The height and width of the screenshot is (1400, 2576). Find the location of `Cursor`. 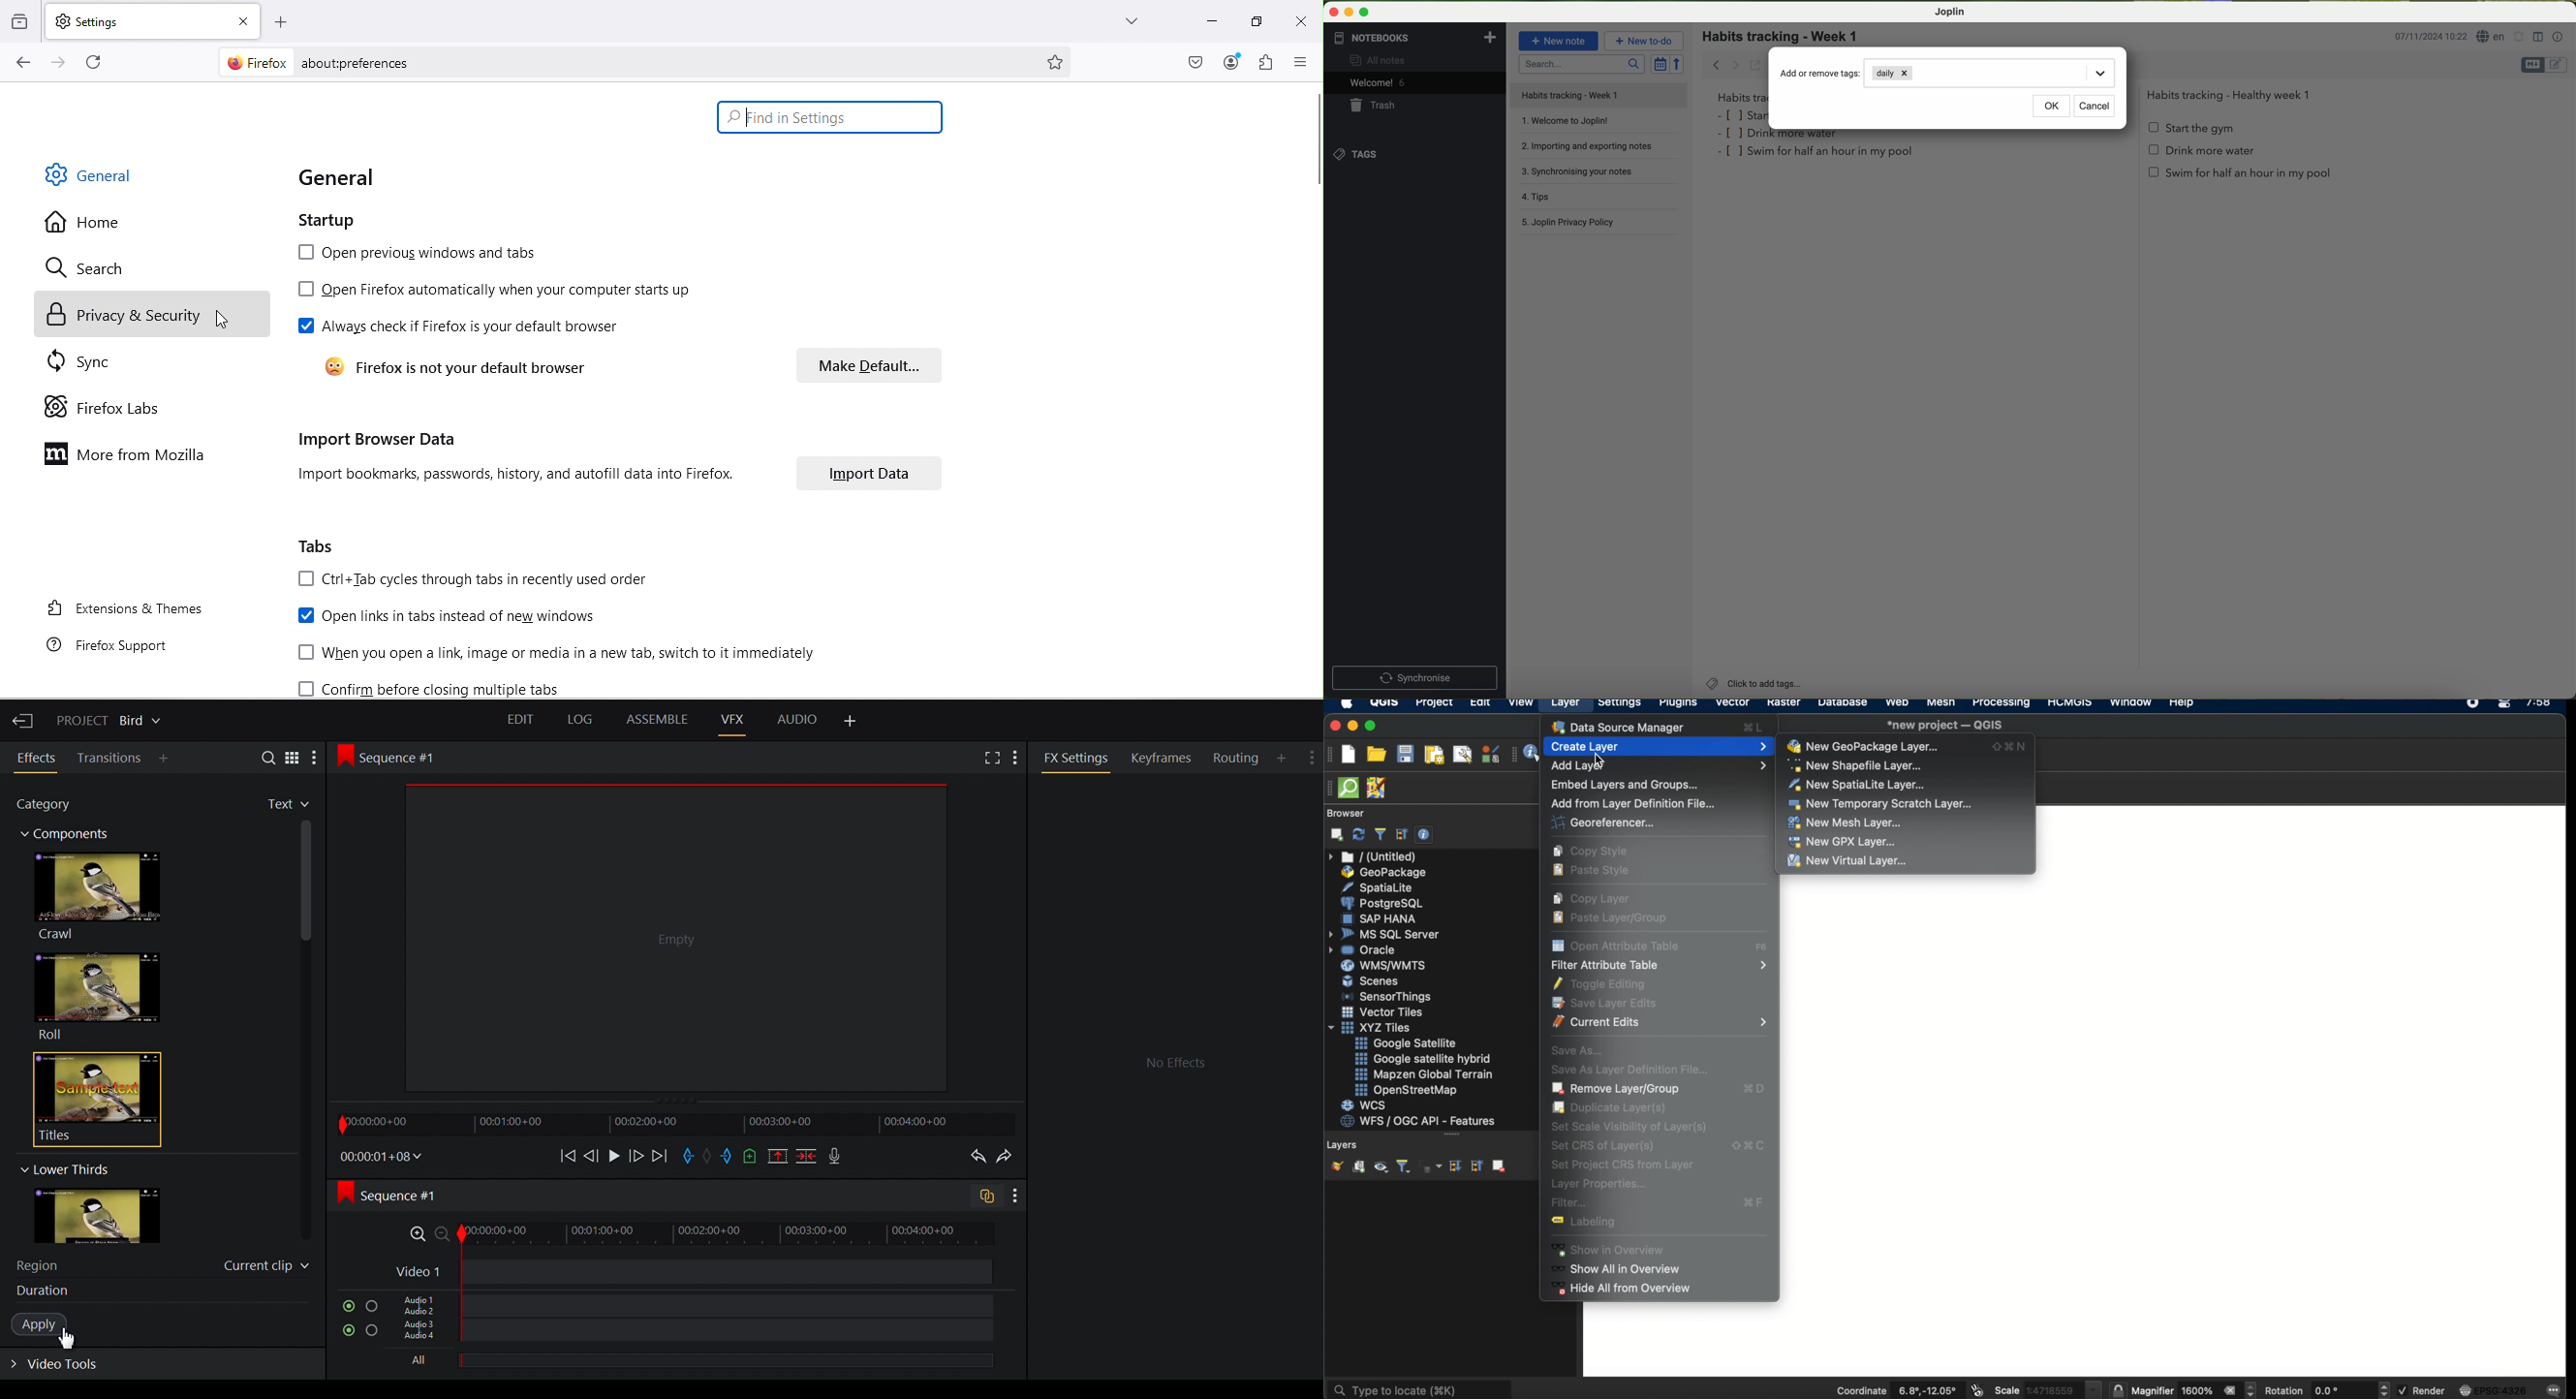

Cursor is located at coordinates (237, 321).